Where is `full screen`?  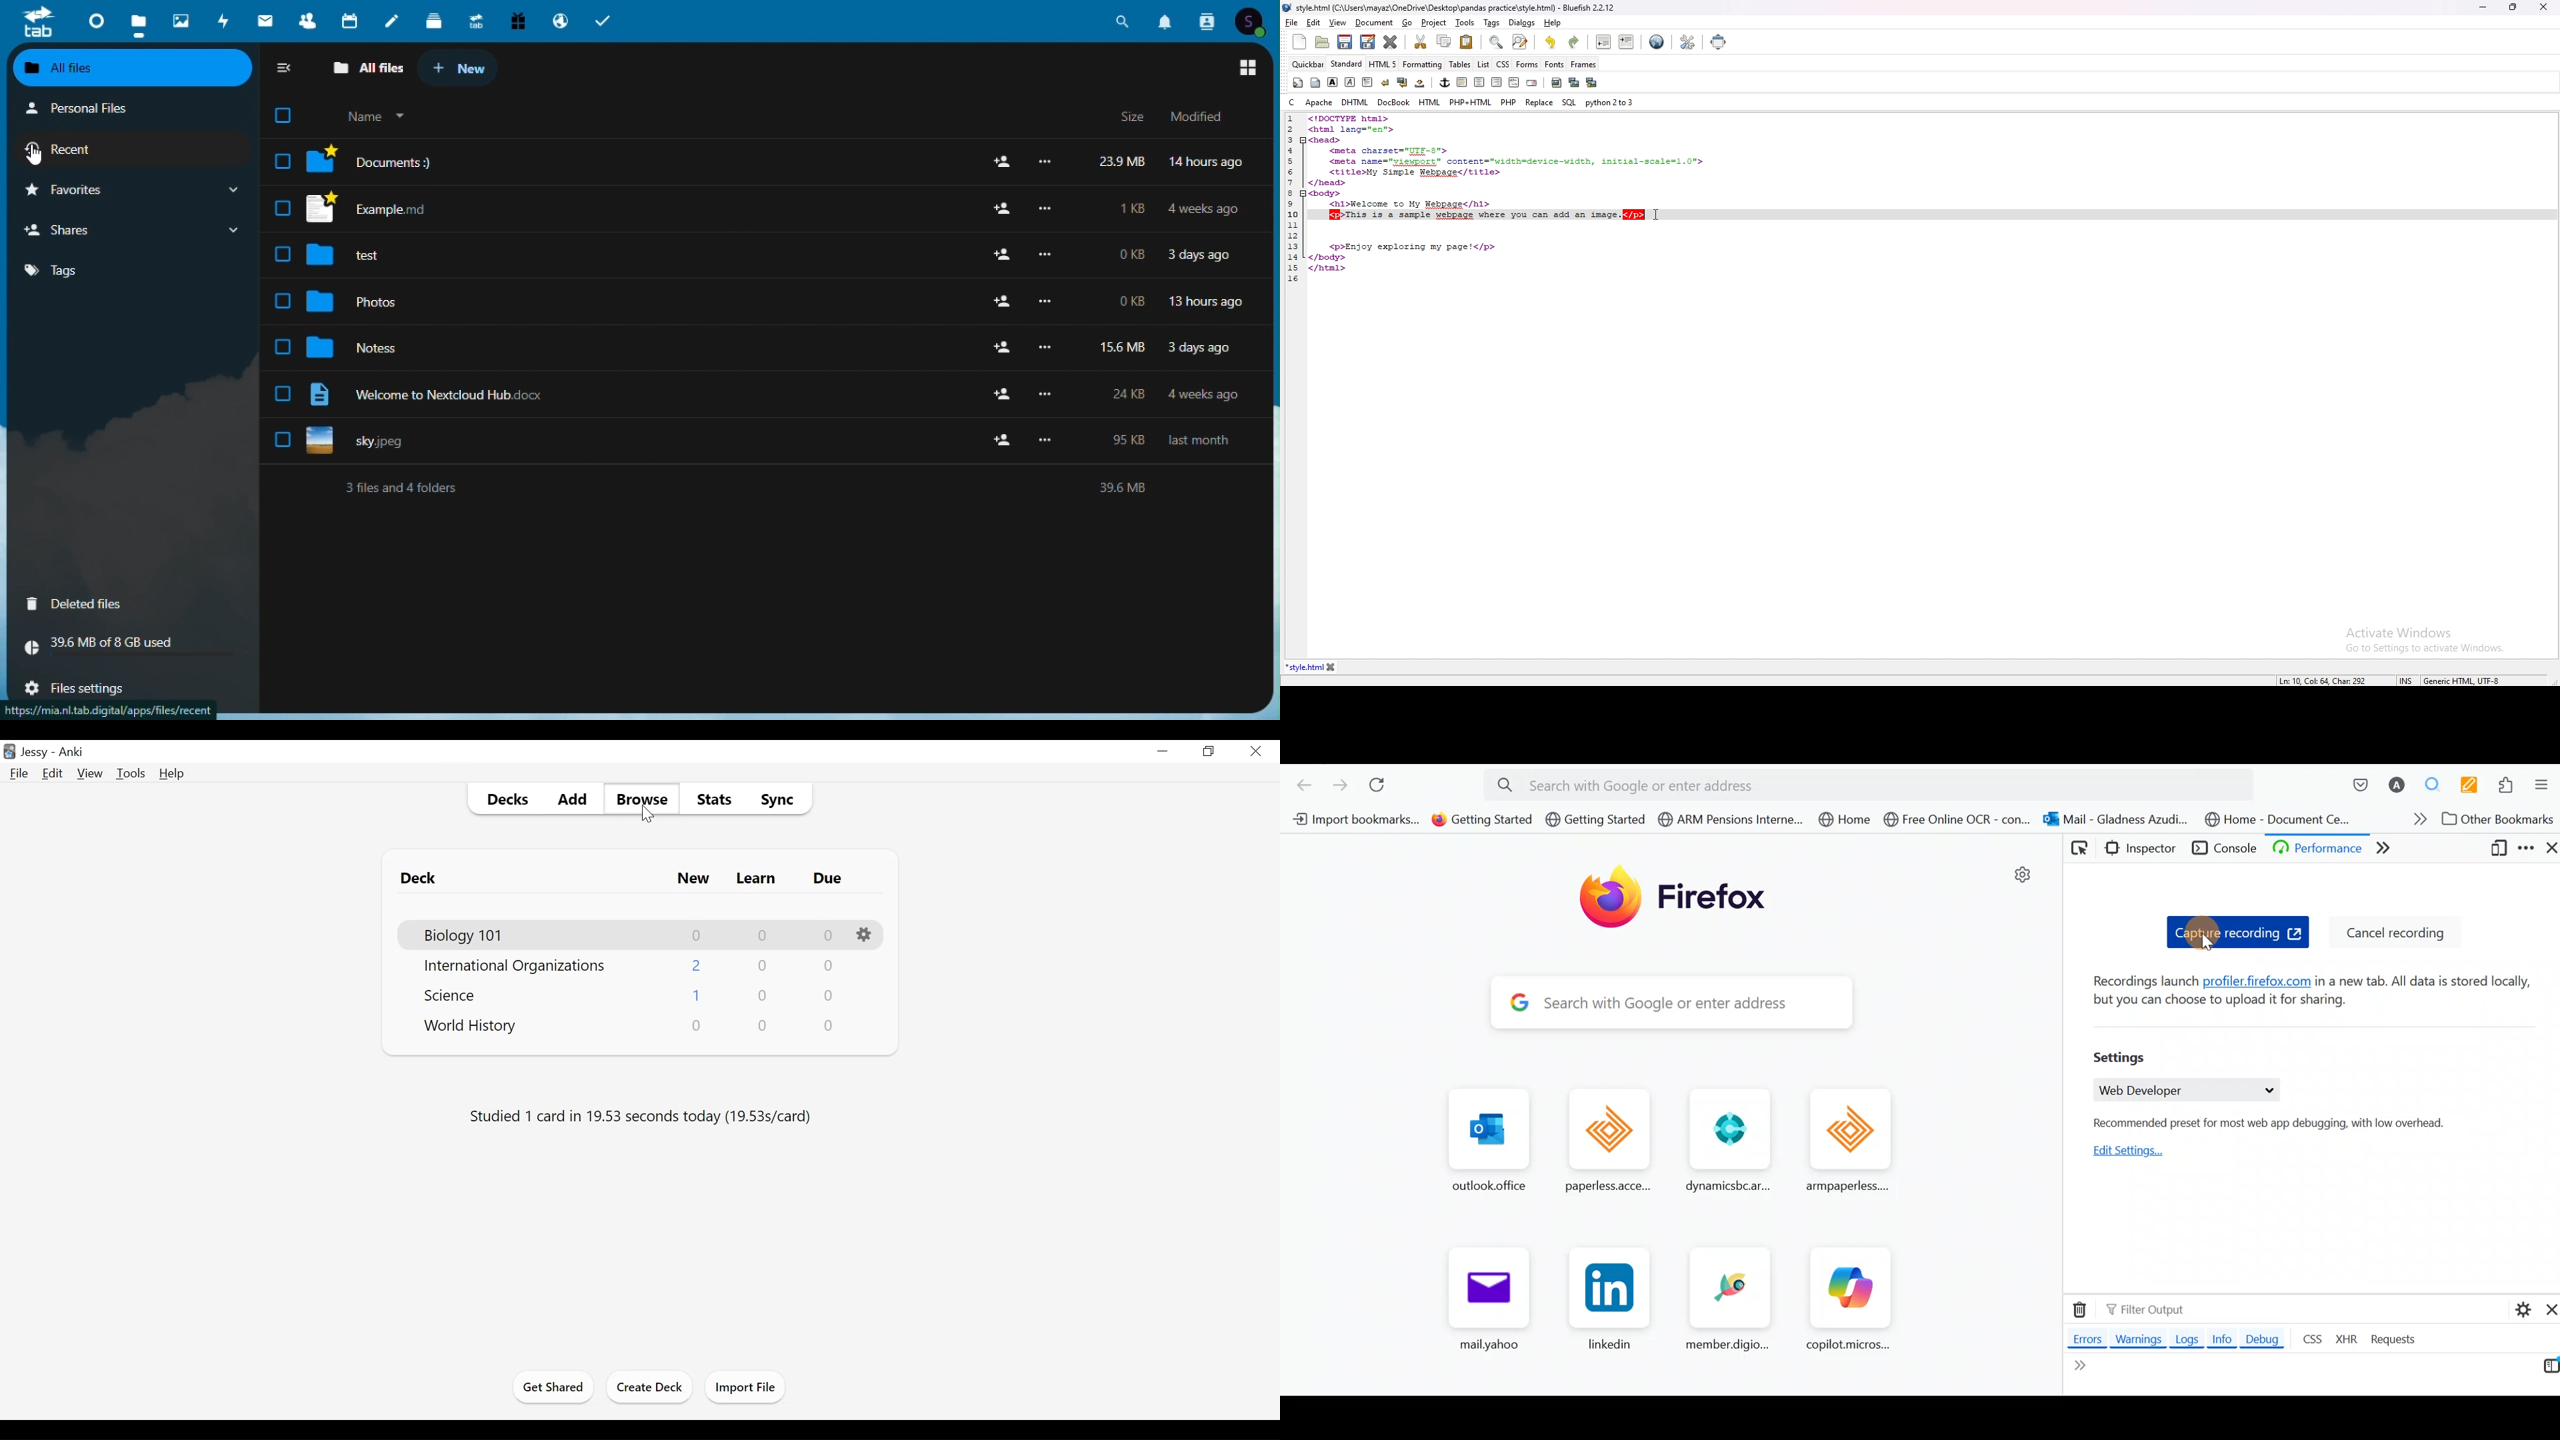 full screen is located at coordinates (1720, 41).